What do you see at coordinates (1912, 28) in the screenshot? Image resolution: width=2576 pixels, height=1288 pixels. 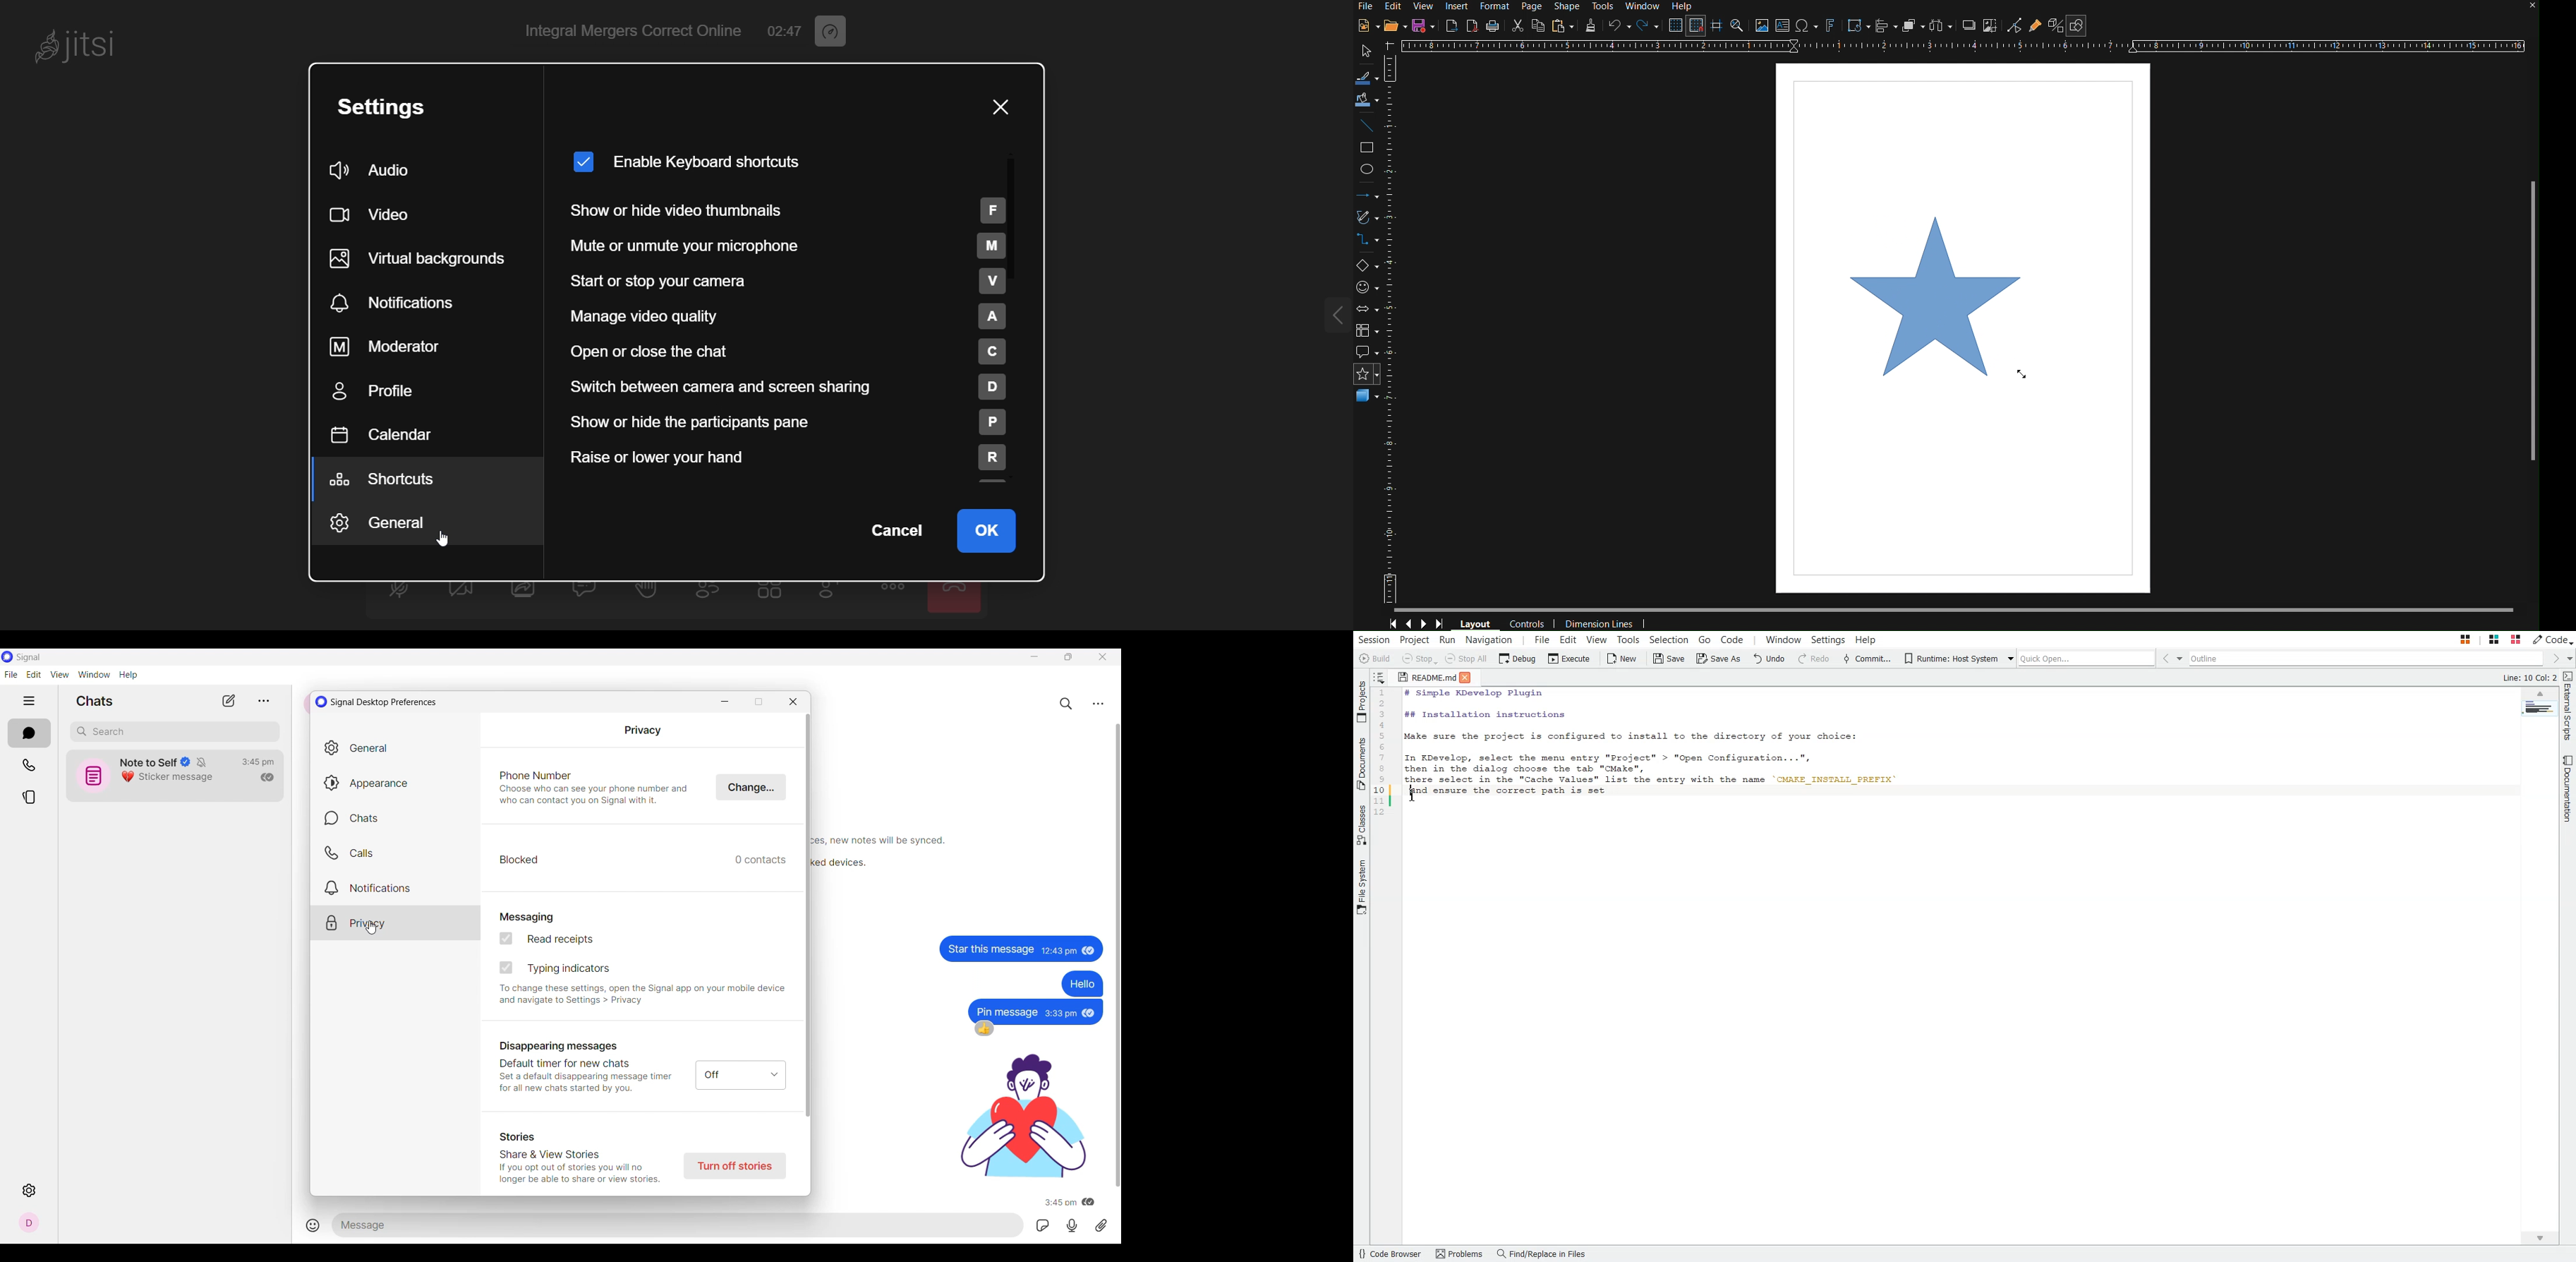 I see `Arrange` at bounding box center [1912, 28].